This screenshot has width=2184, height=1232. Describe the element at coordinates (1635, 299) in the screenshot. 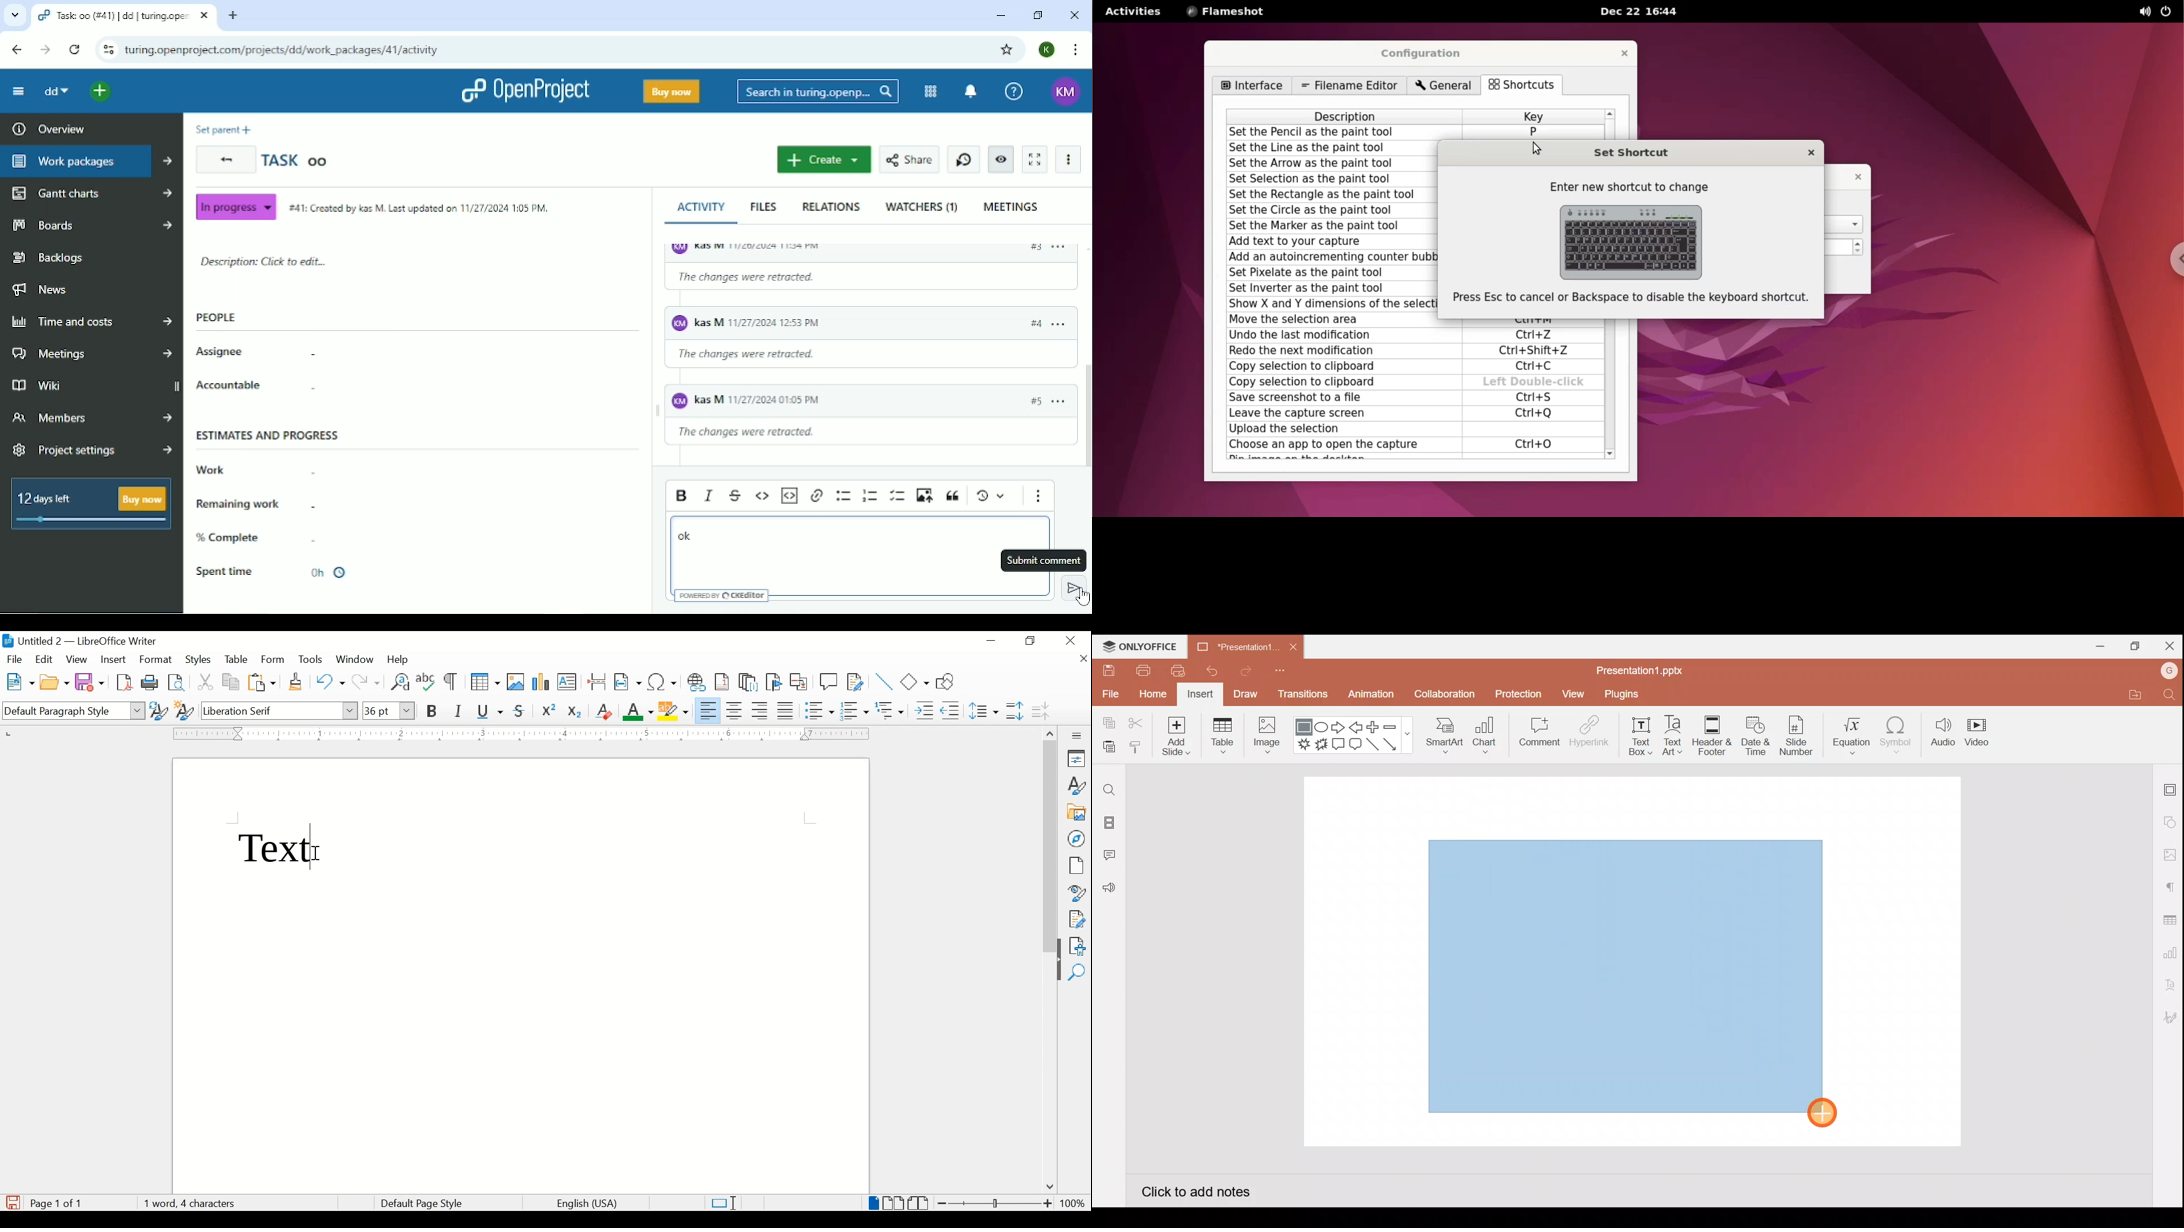

I see `Press Esc to cancel or Backspace to disable the keyboard shortcut` at that location.